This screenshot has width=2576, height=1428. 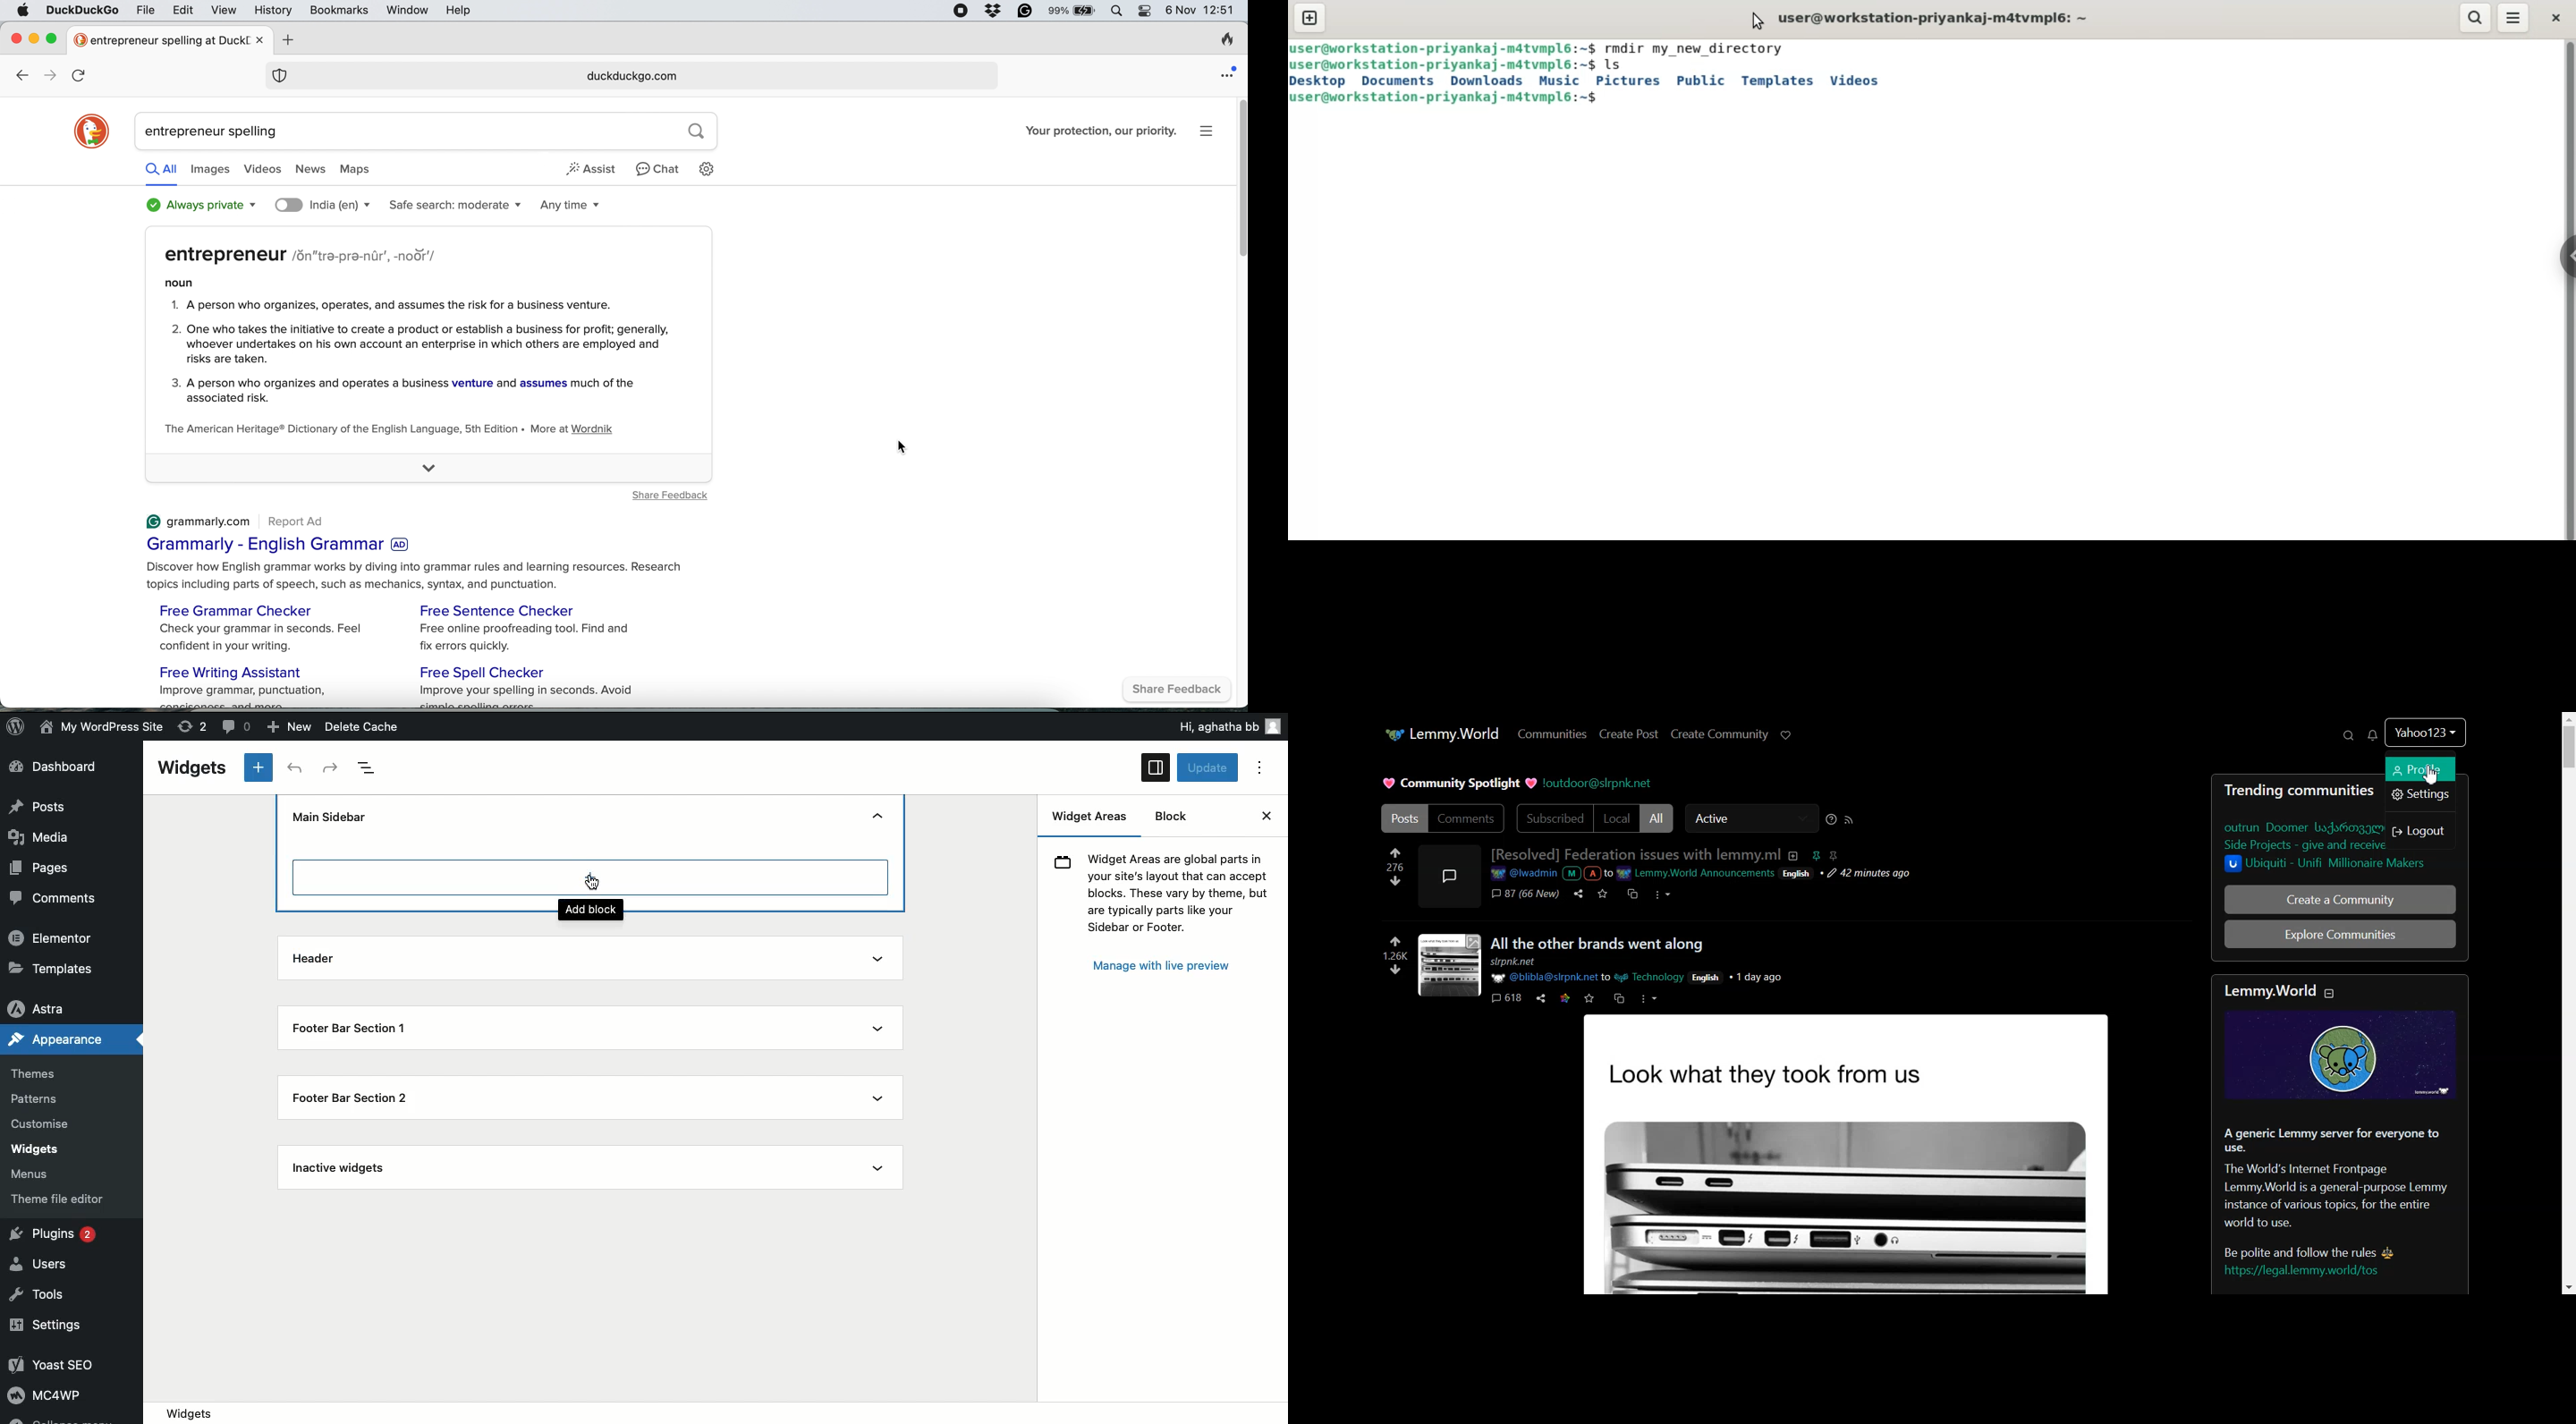 I want to click on Widgets, so click(x=196, y=769).